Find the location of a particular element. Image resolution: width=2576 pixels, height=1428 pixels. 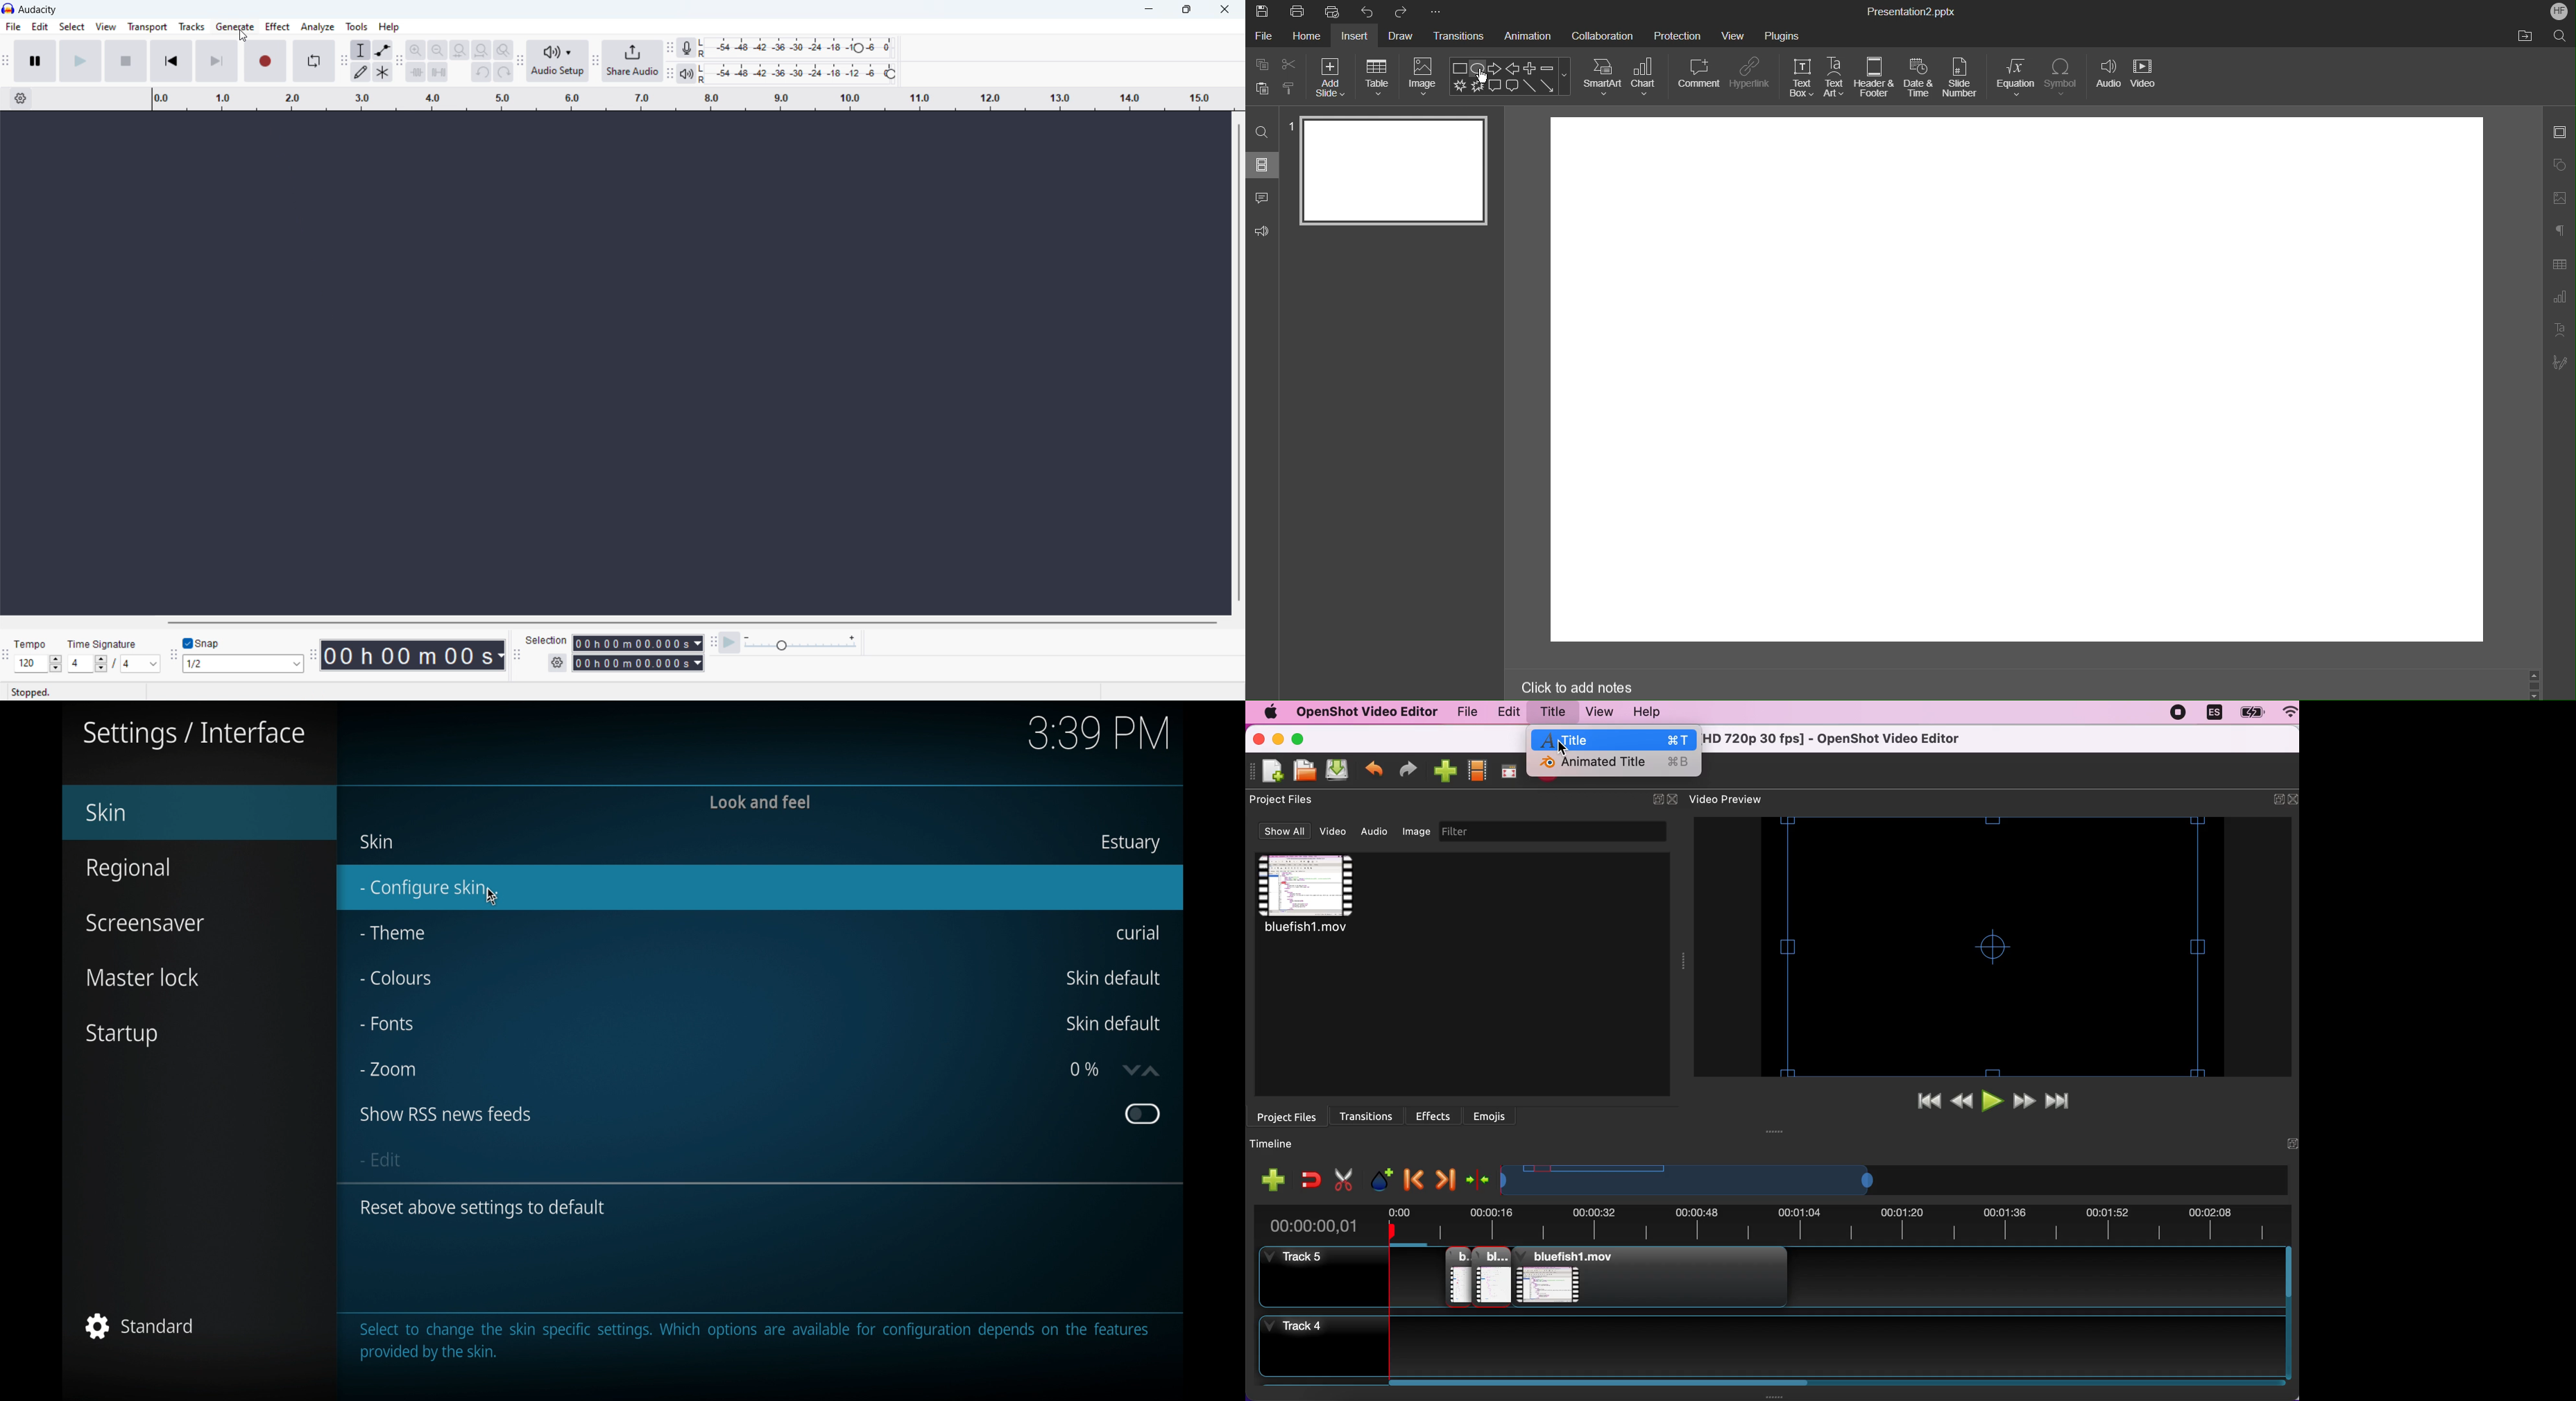

zoom is located at coordinates (389, 1070).